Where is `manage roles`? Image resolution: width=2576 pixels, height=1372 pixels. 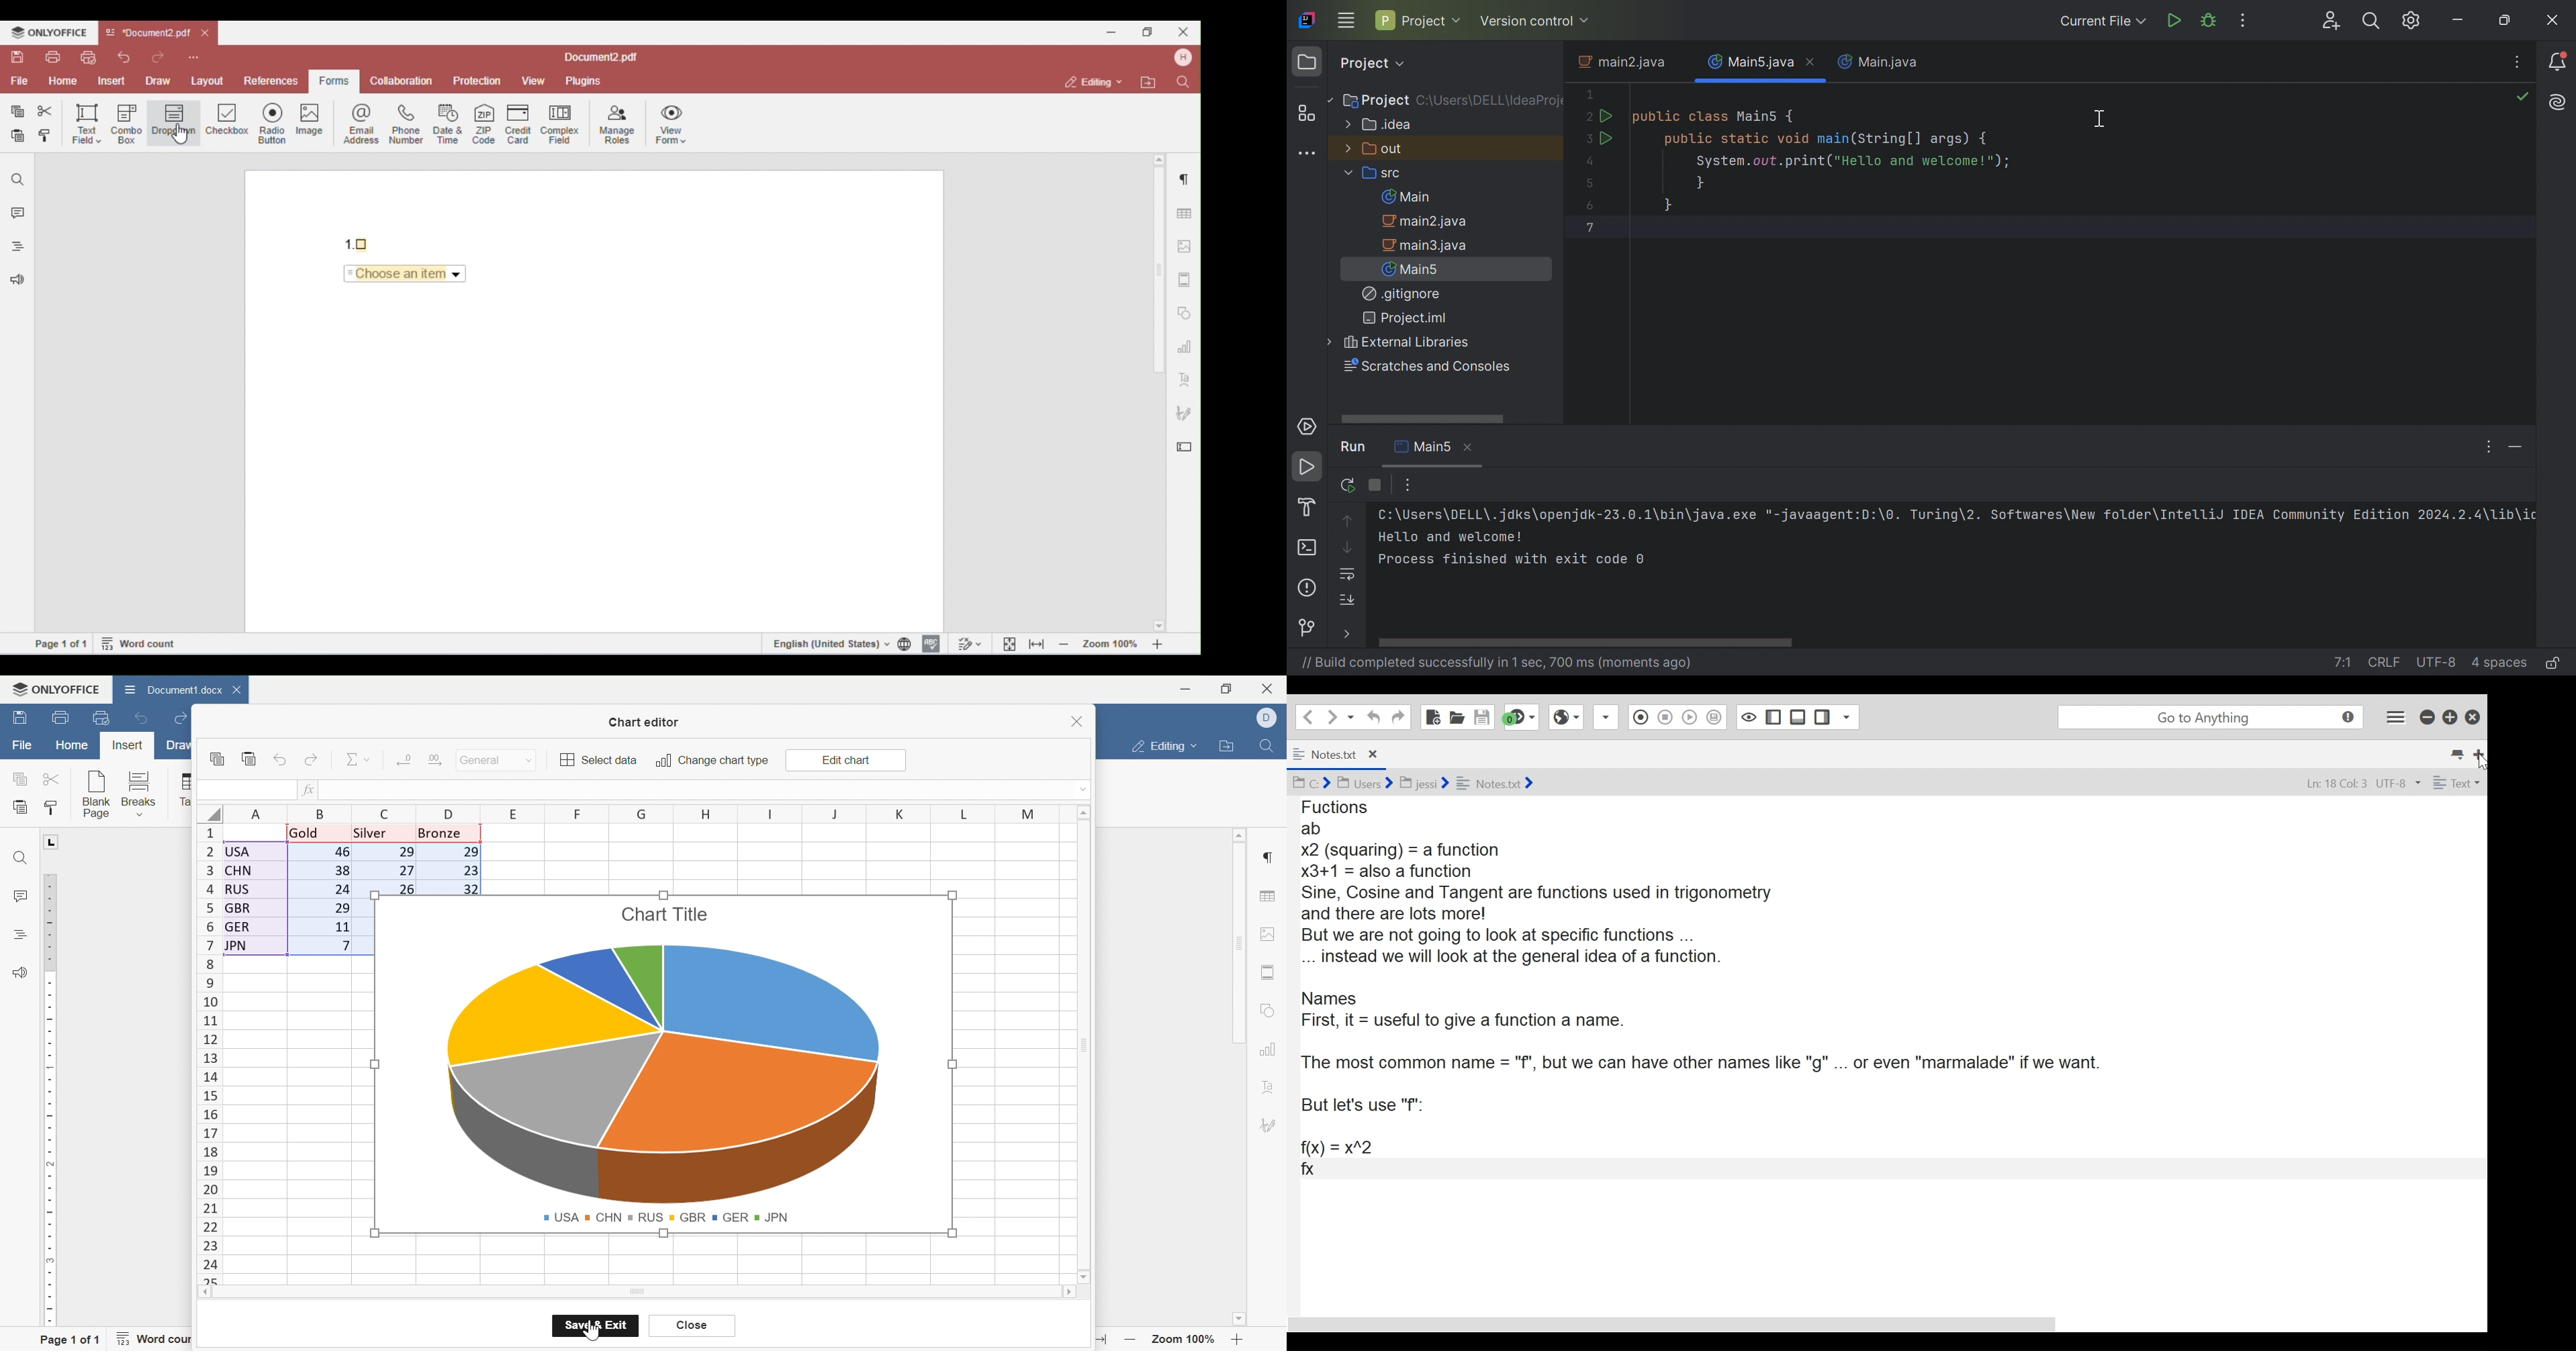 manage roles is located at coordinates (618, 125).